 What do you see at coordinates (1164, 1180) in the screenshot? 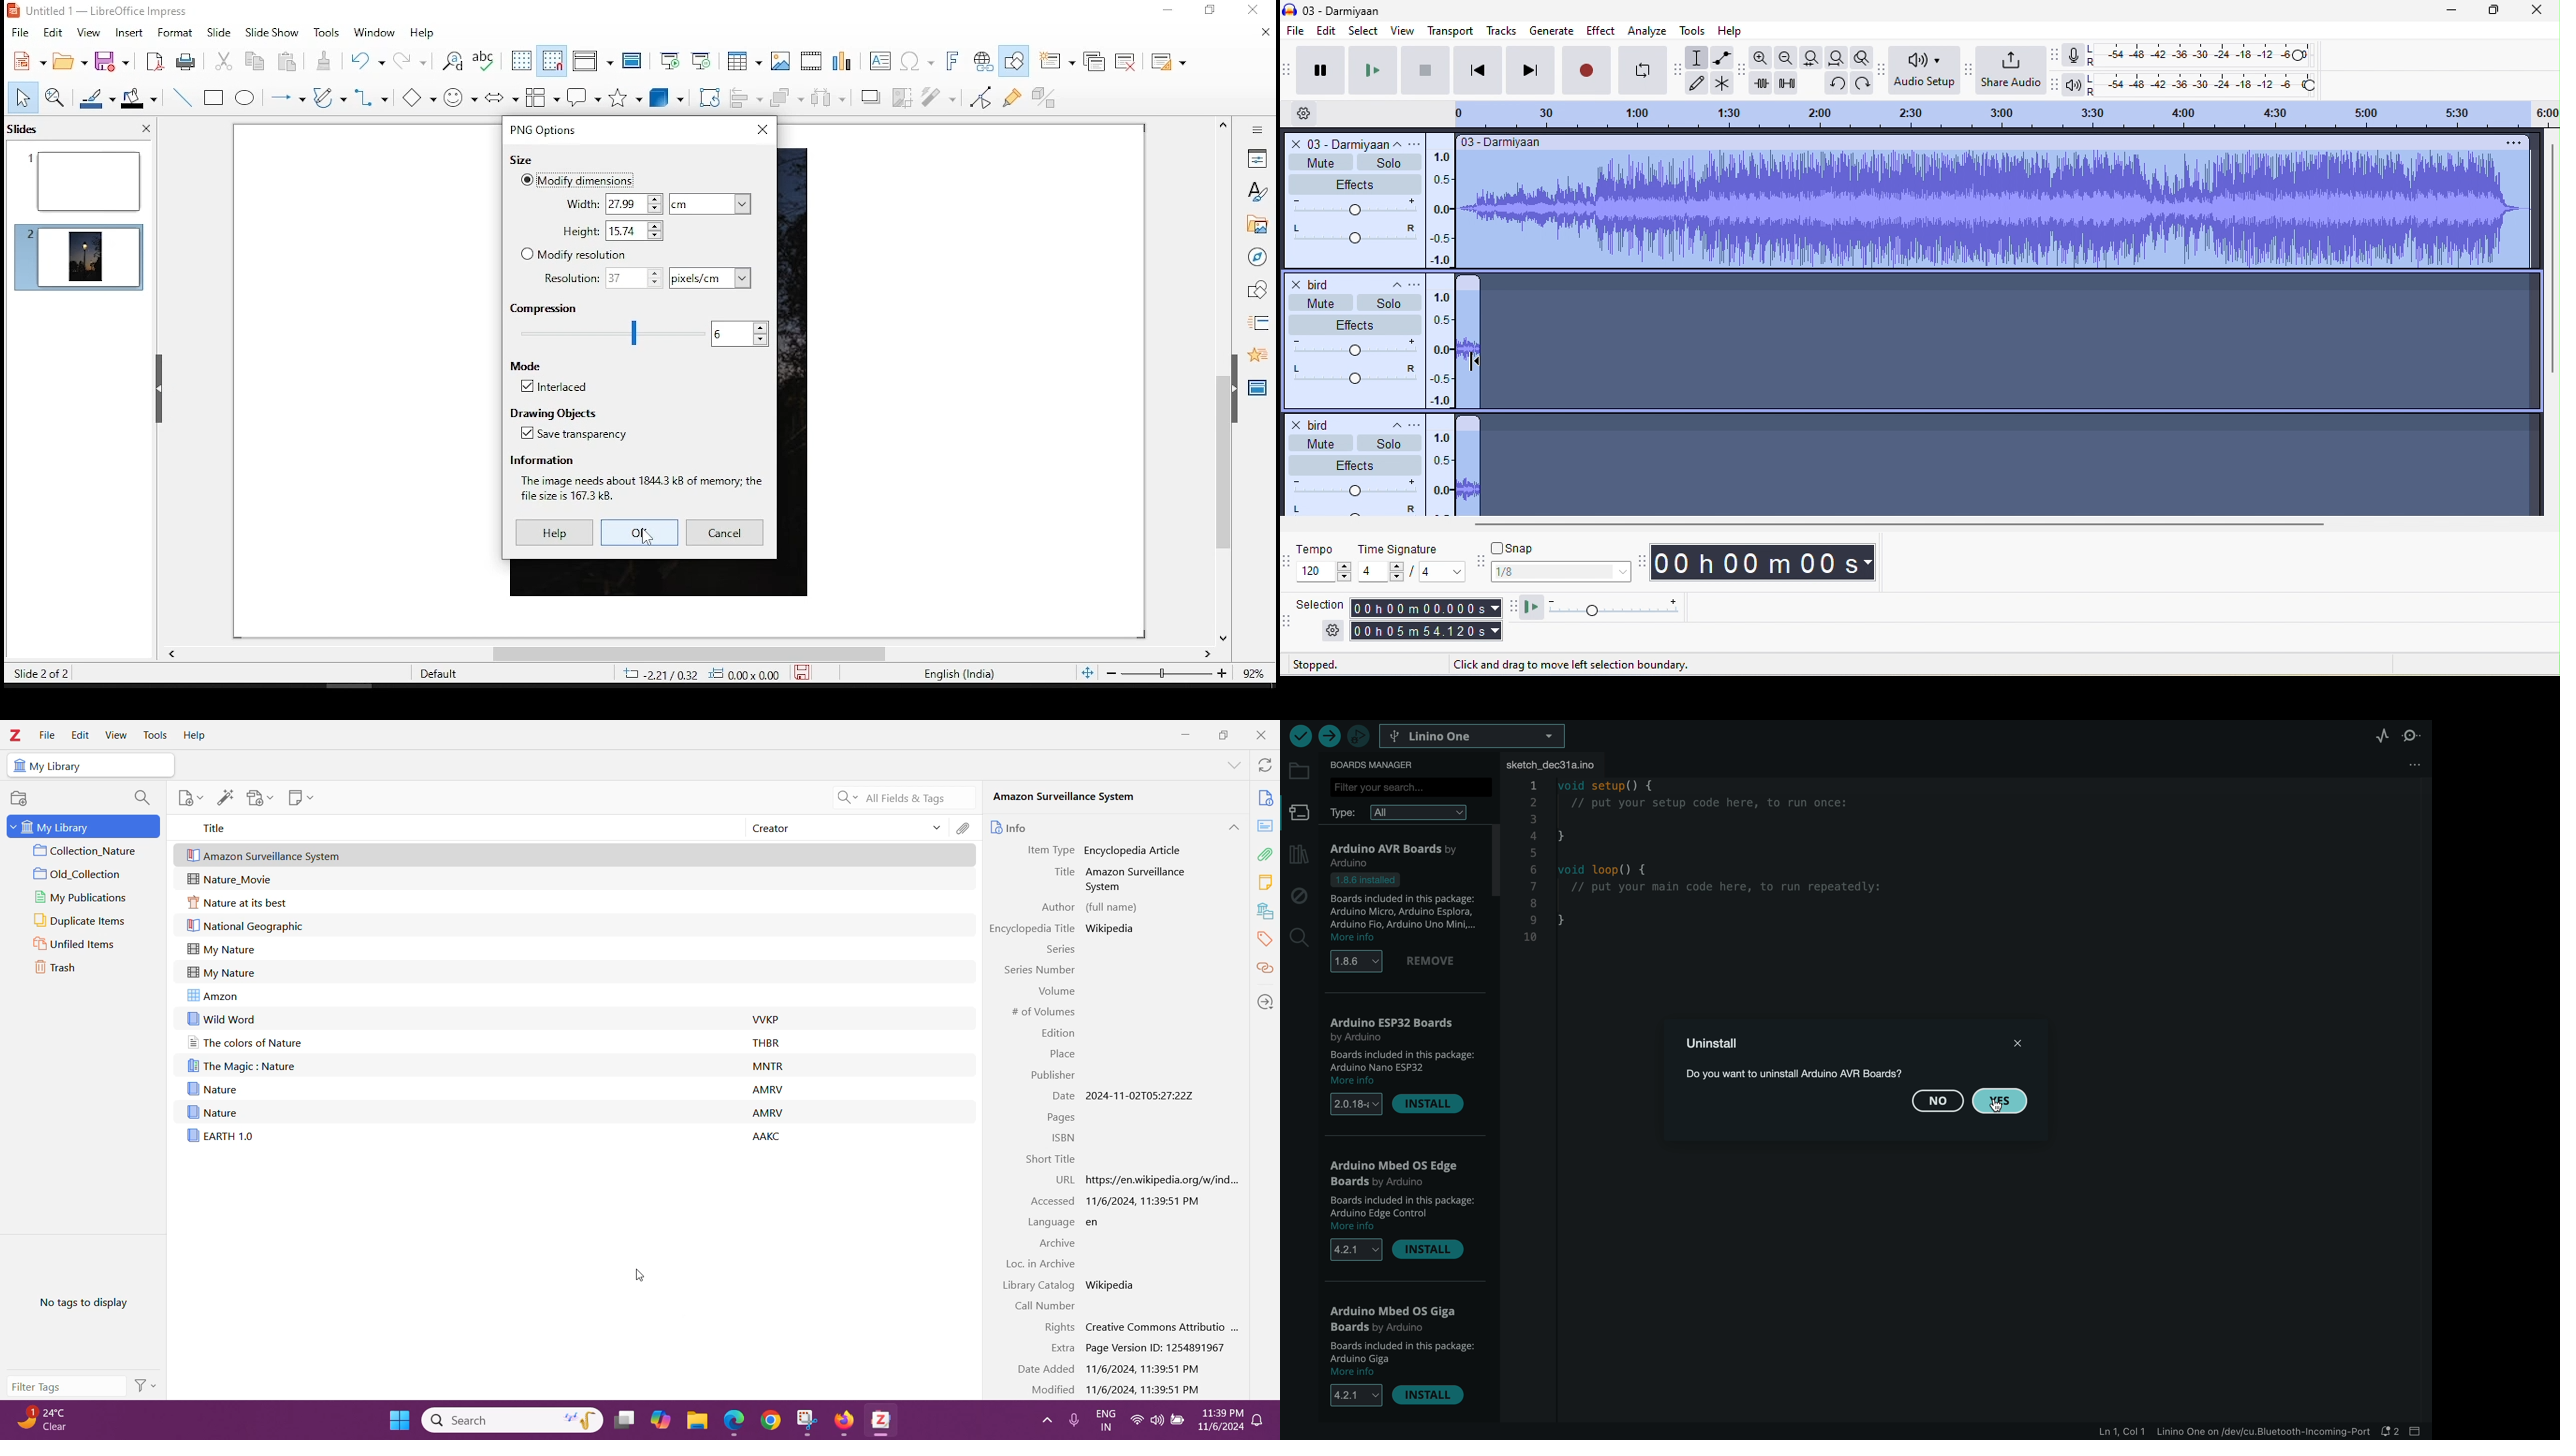
I see `Webpage URL` at bounding box center [1164, 1180].